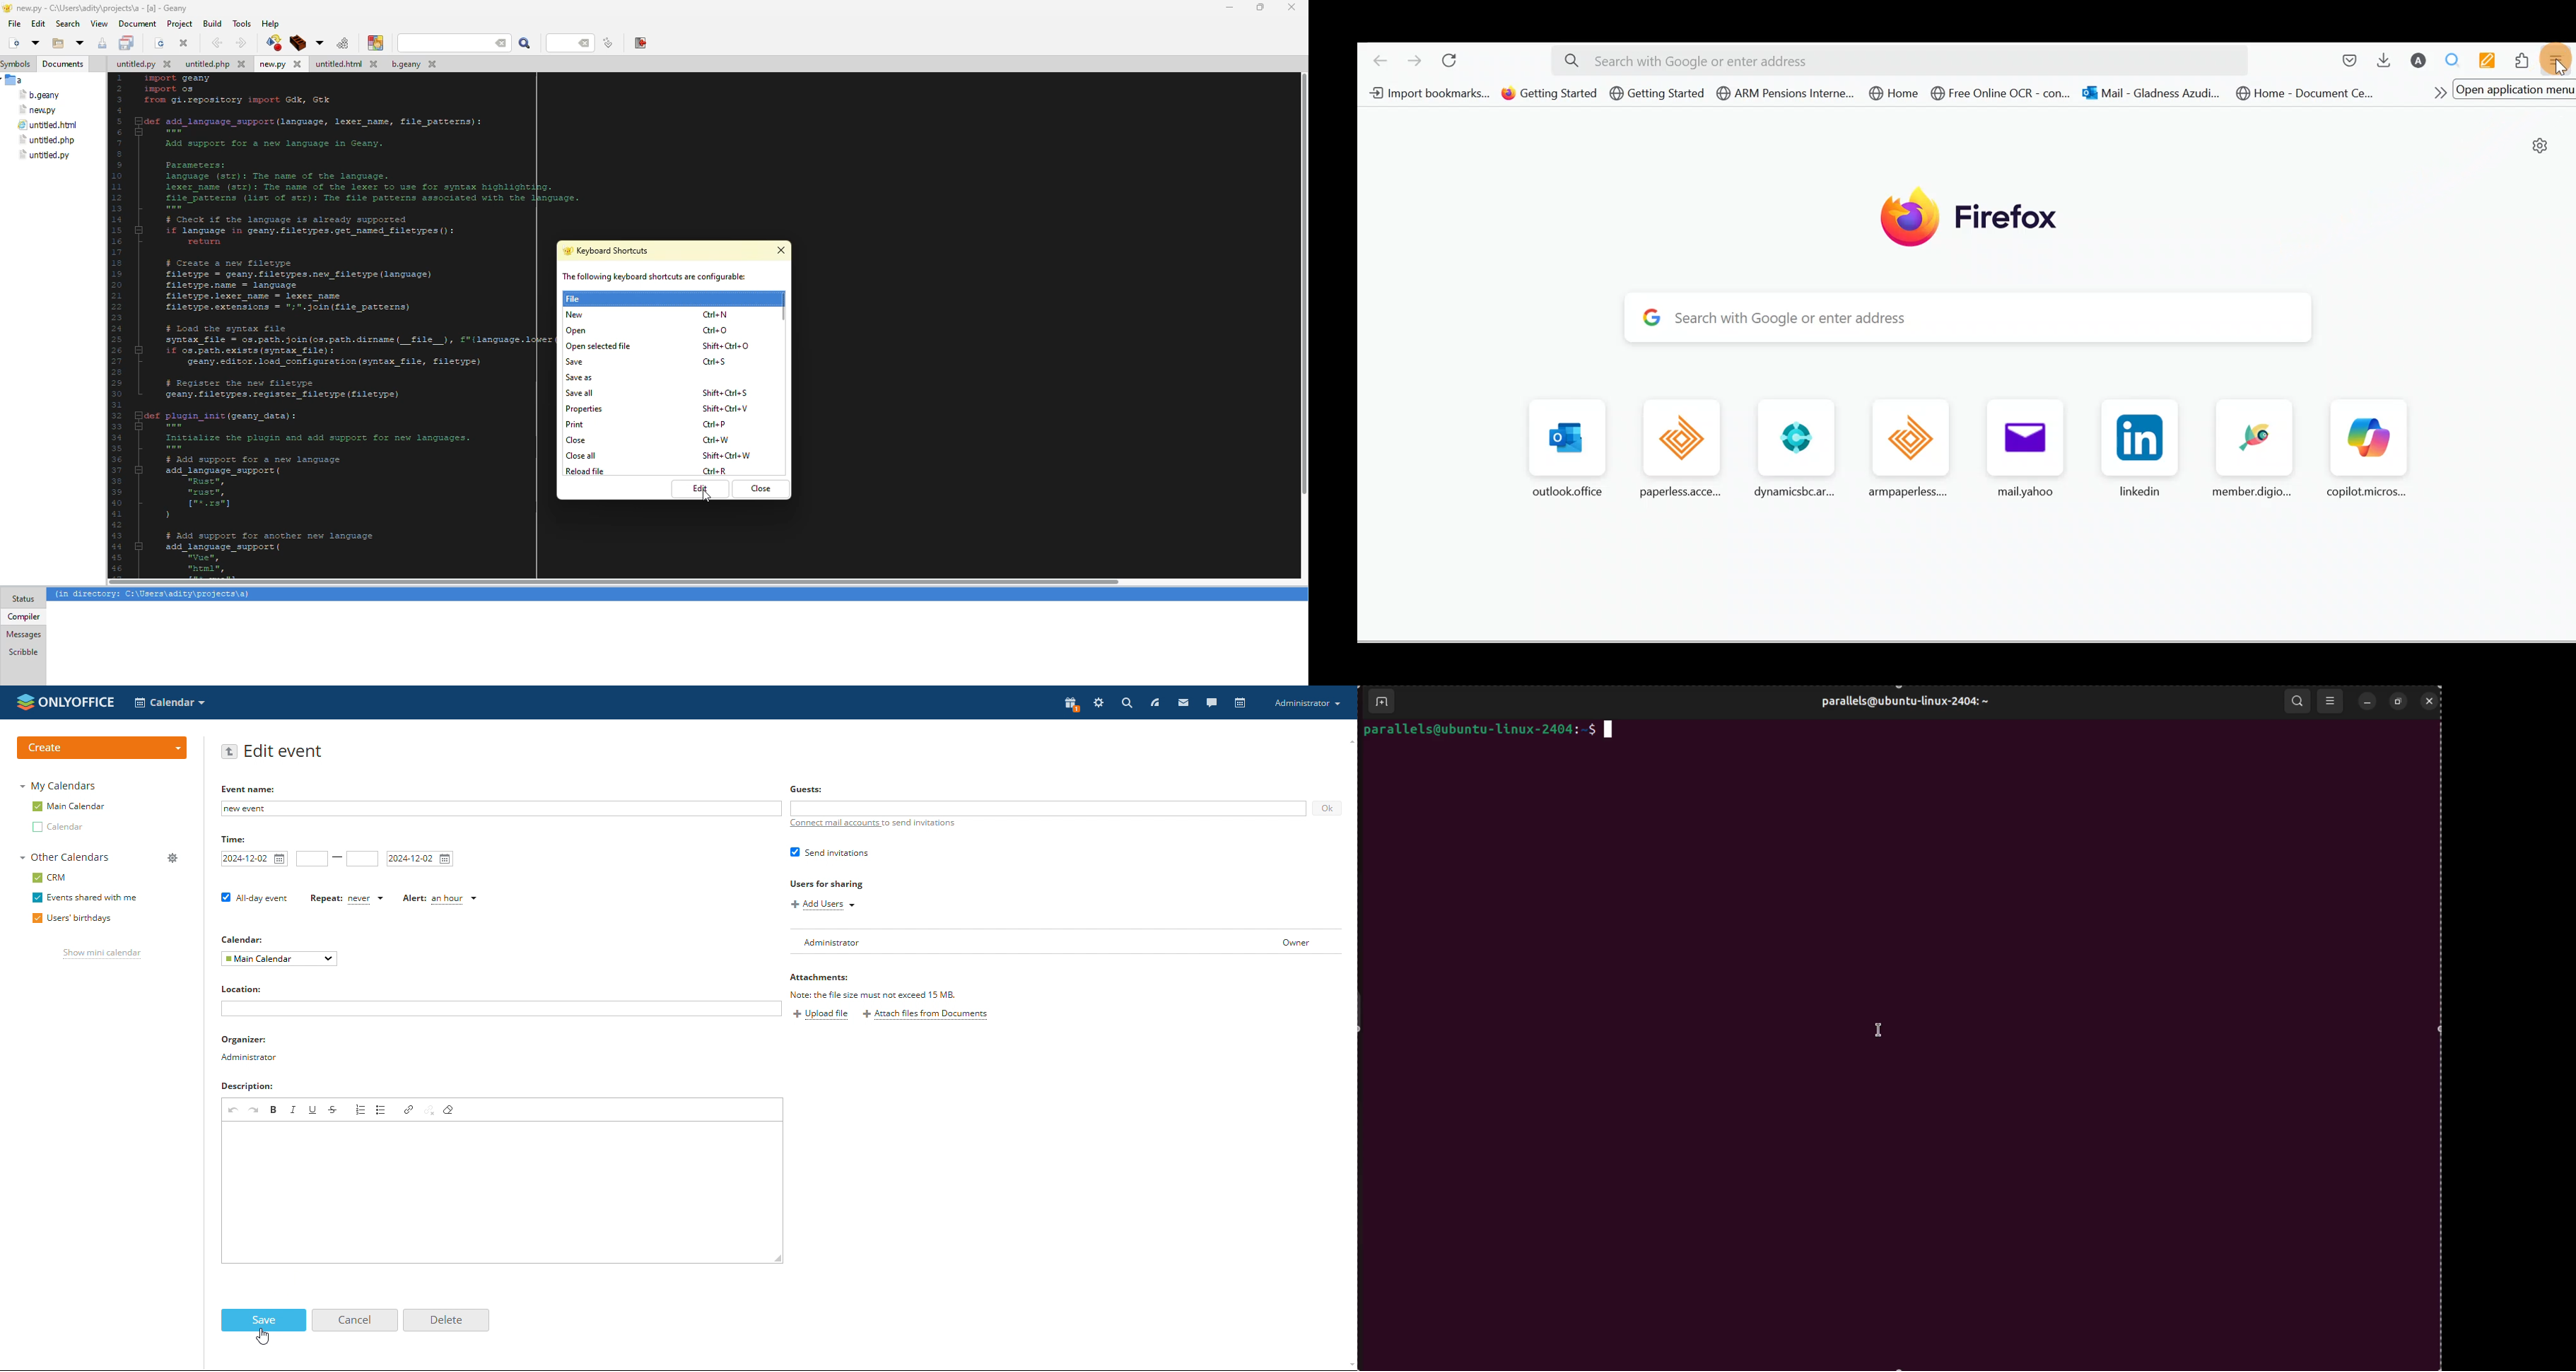  What do you see at coordinates (1306, 703) in the screenshot?
I see `account` at bounding box center [1306, 703].